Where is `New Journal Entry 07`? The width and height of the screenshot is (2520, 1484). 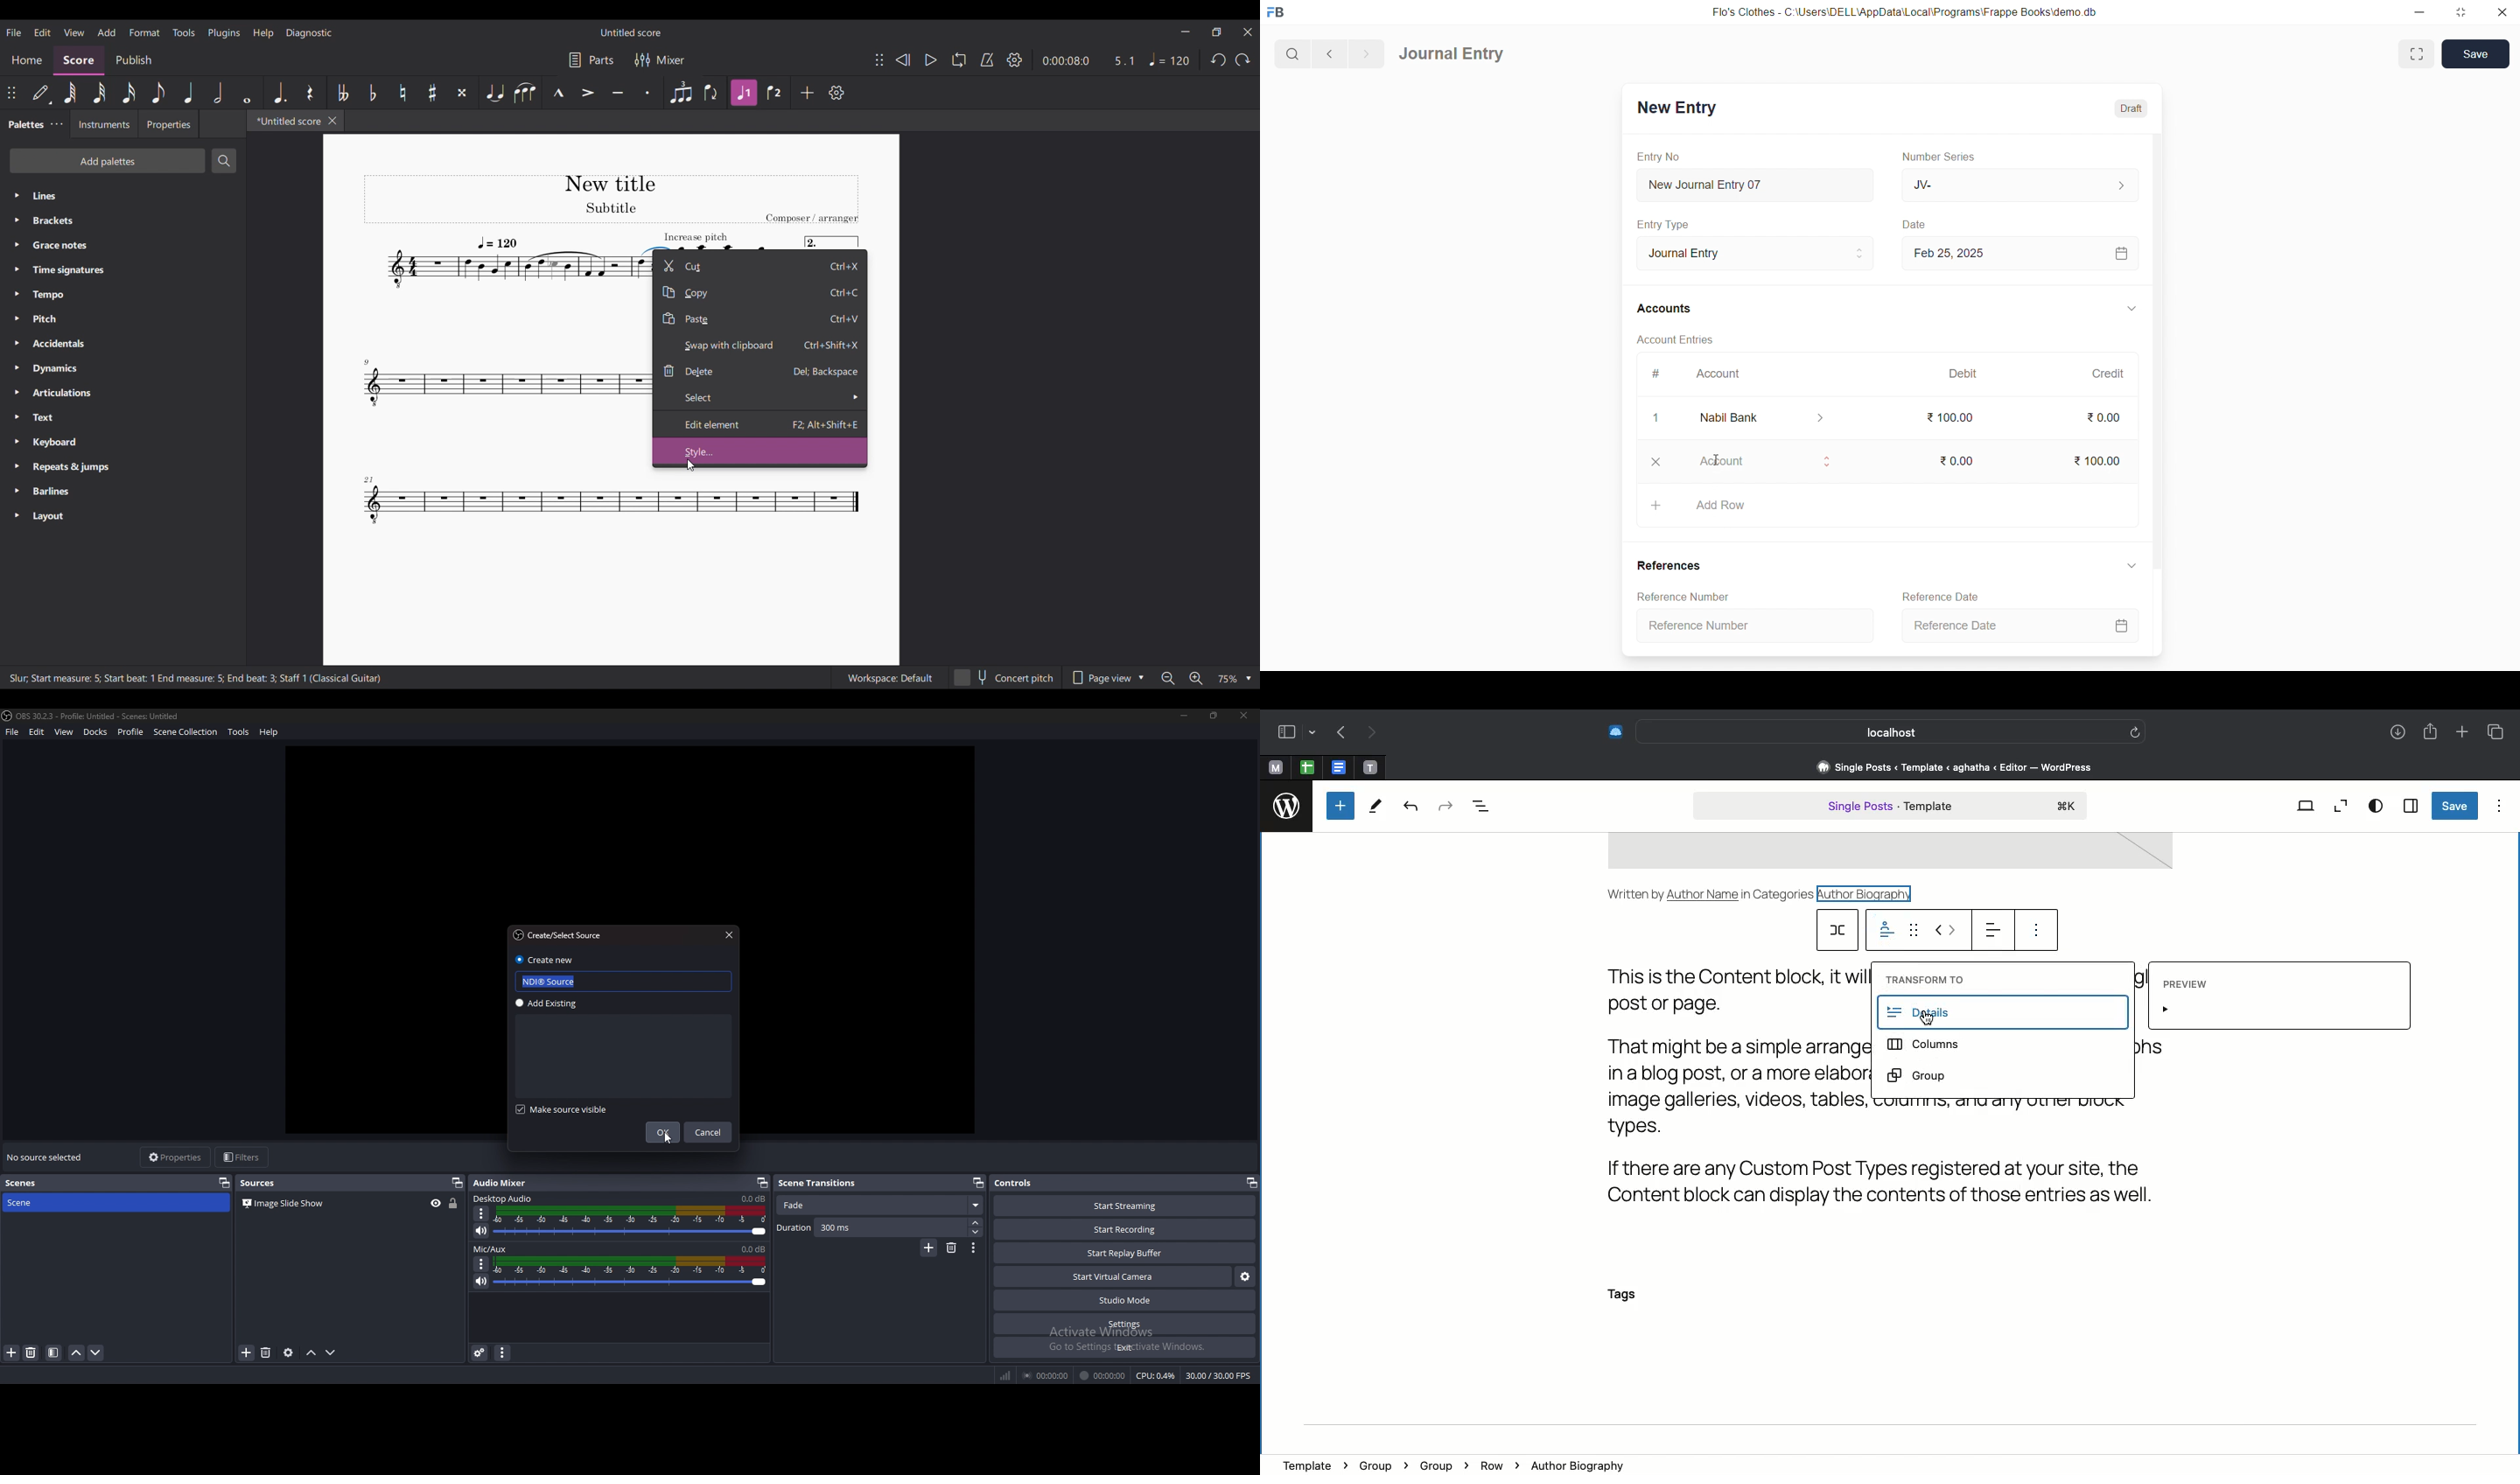 New Journal Entry 07 is located at coordinates (1756, 182).